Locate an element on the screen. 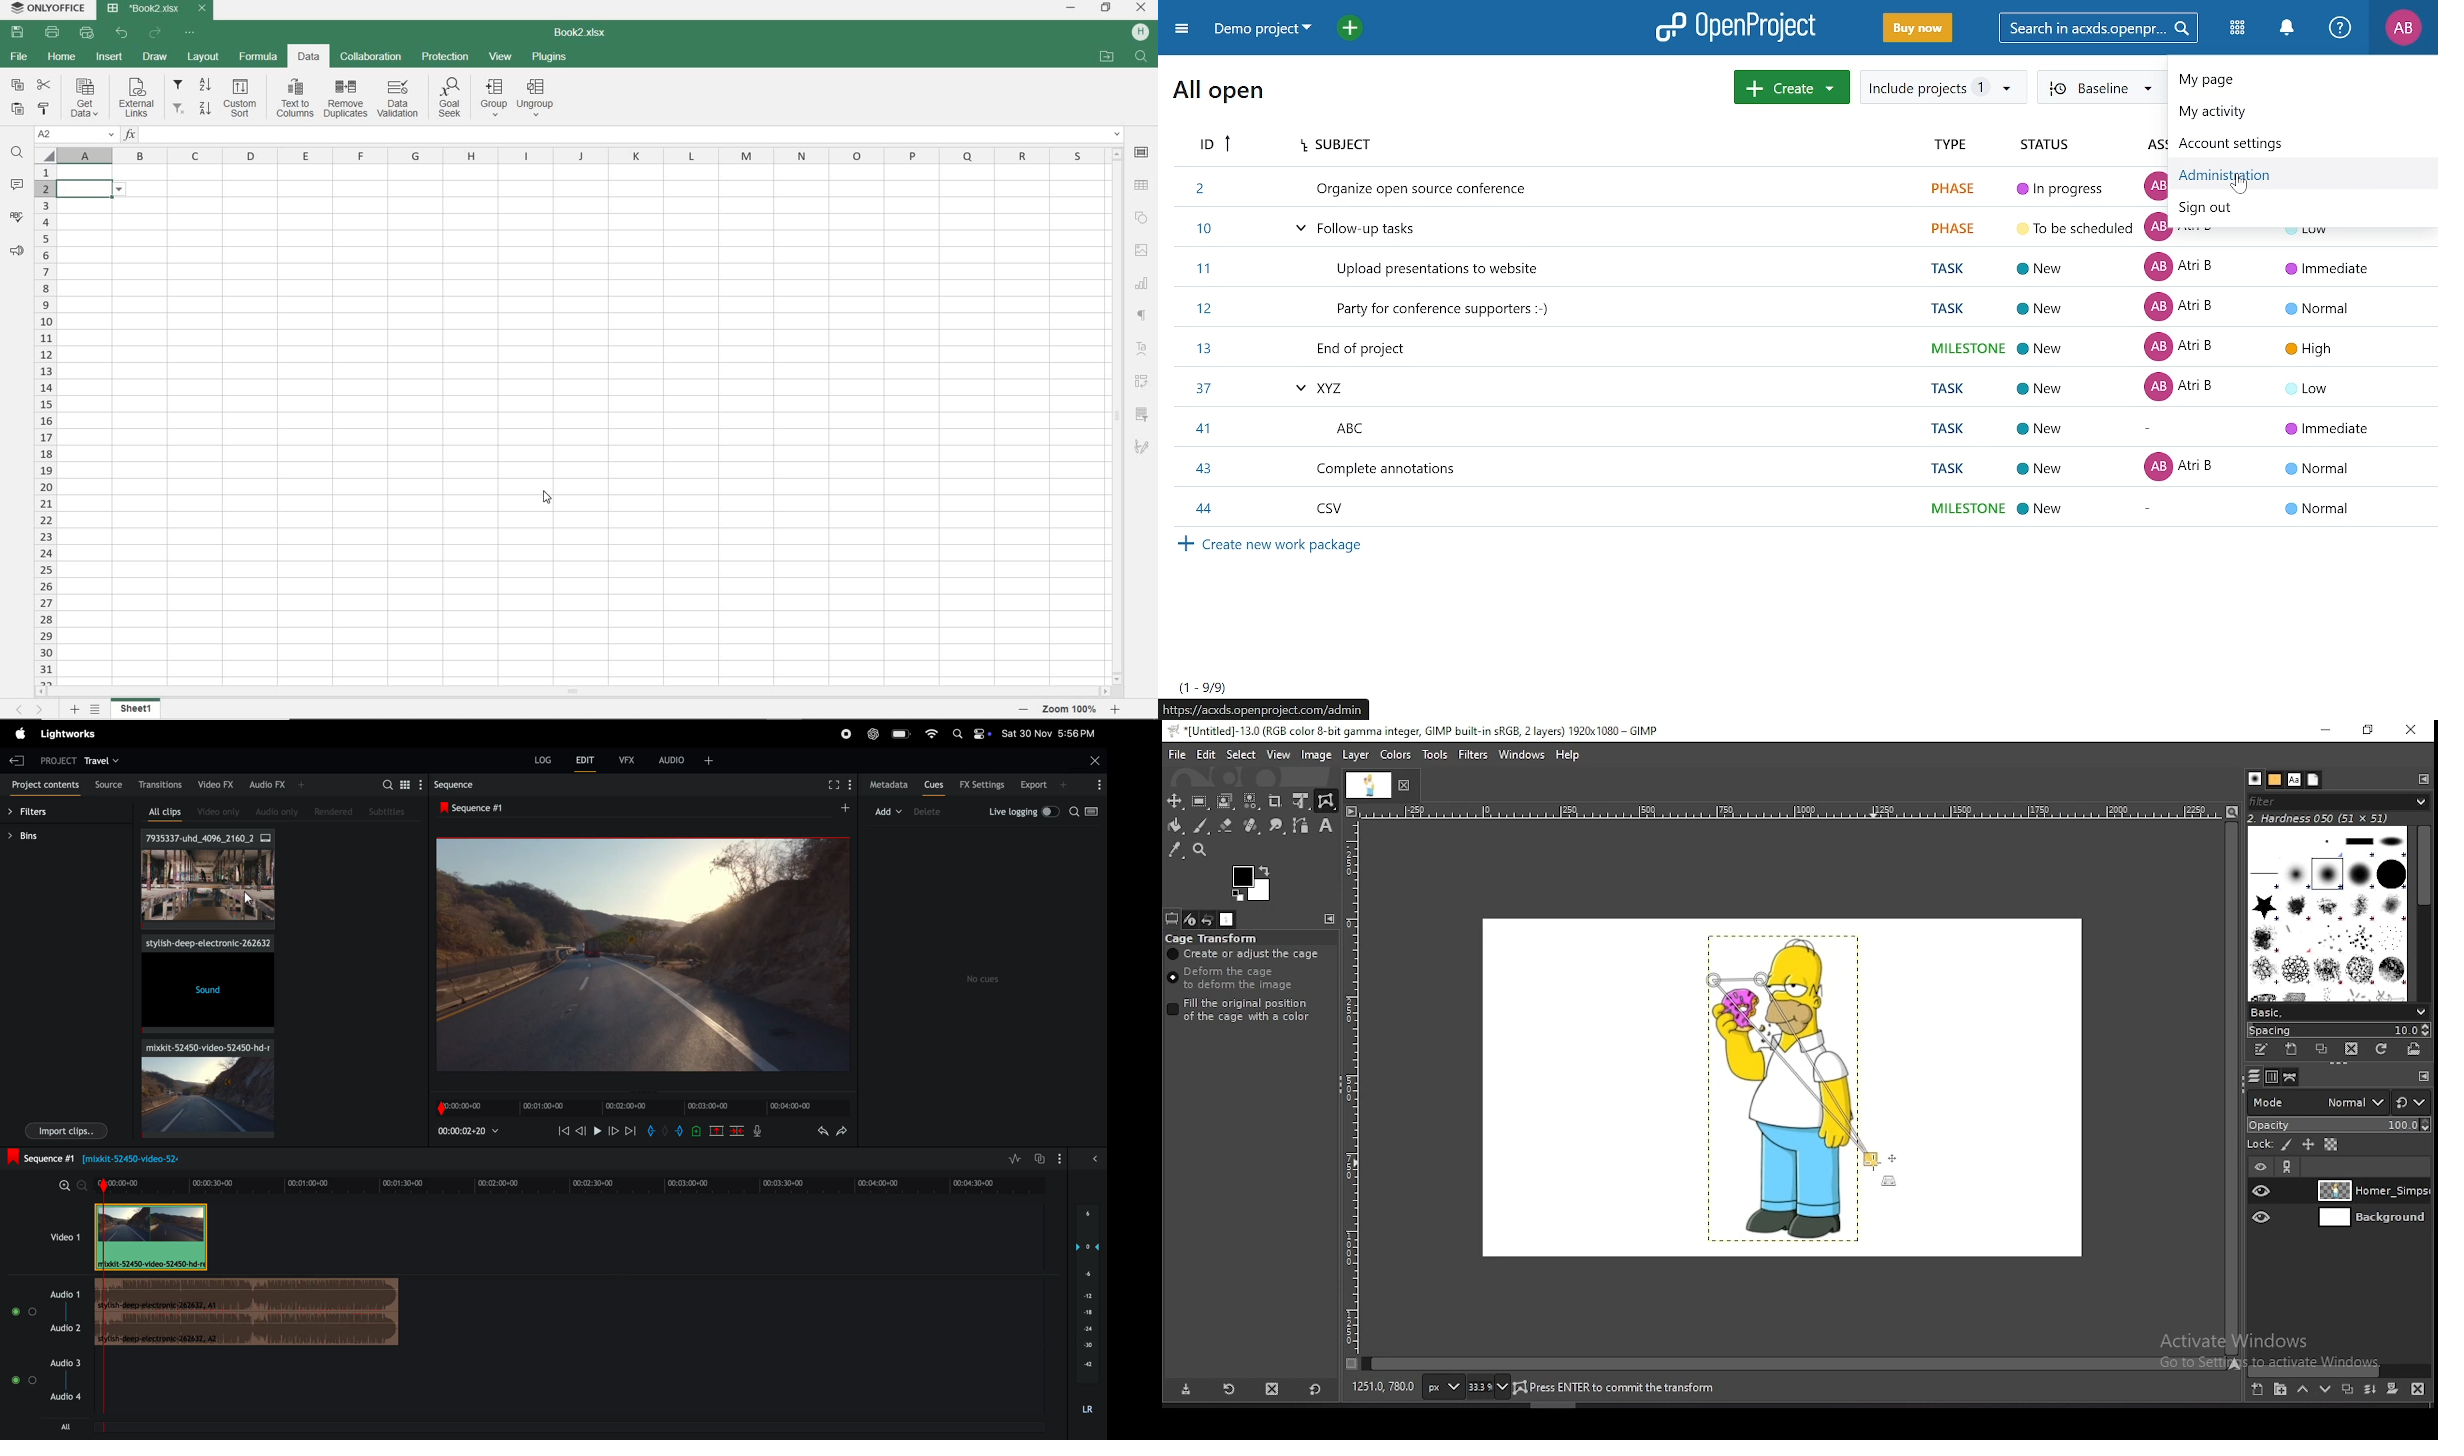 Image resolution: width=2464 pixels, height=1456 pixels. rectangle select tool is located at coordinates (1200, 801).